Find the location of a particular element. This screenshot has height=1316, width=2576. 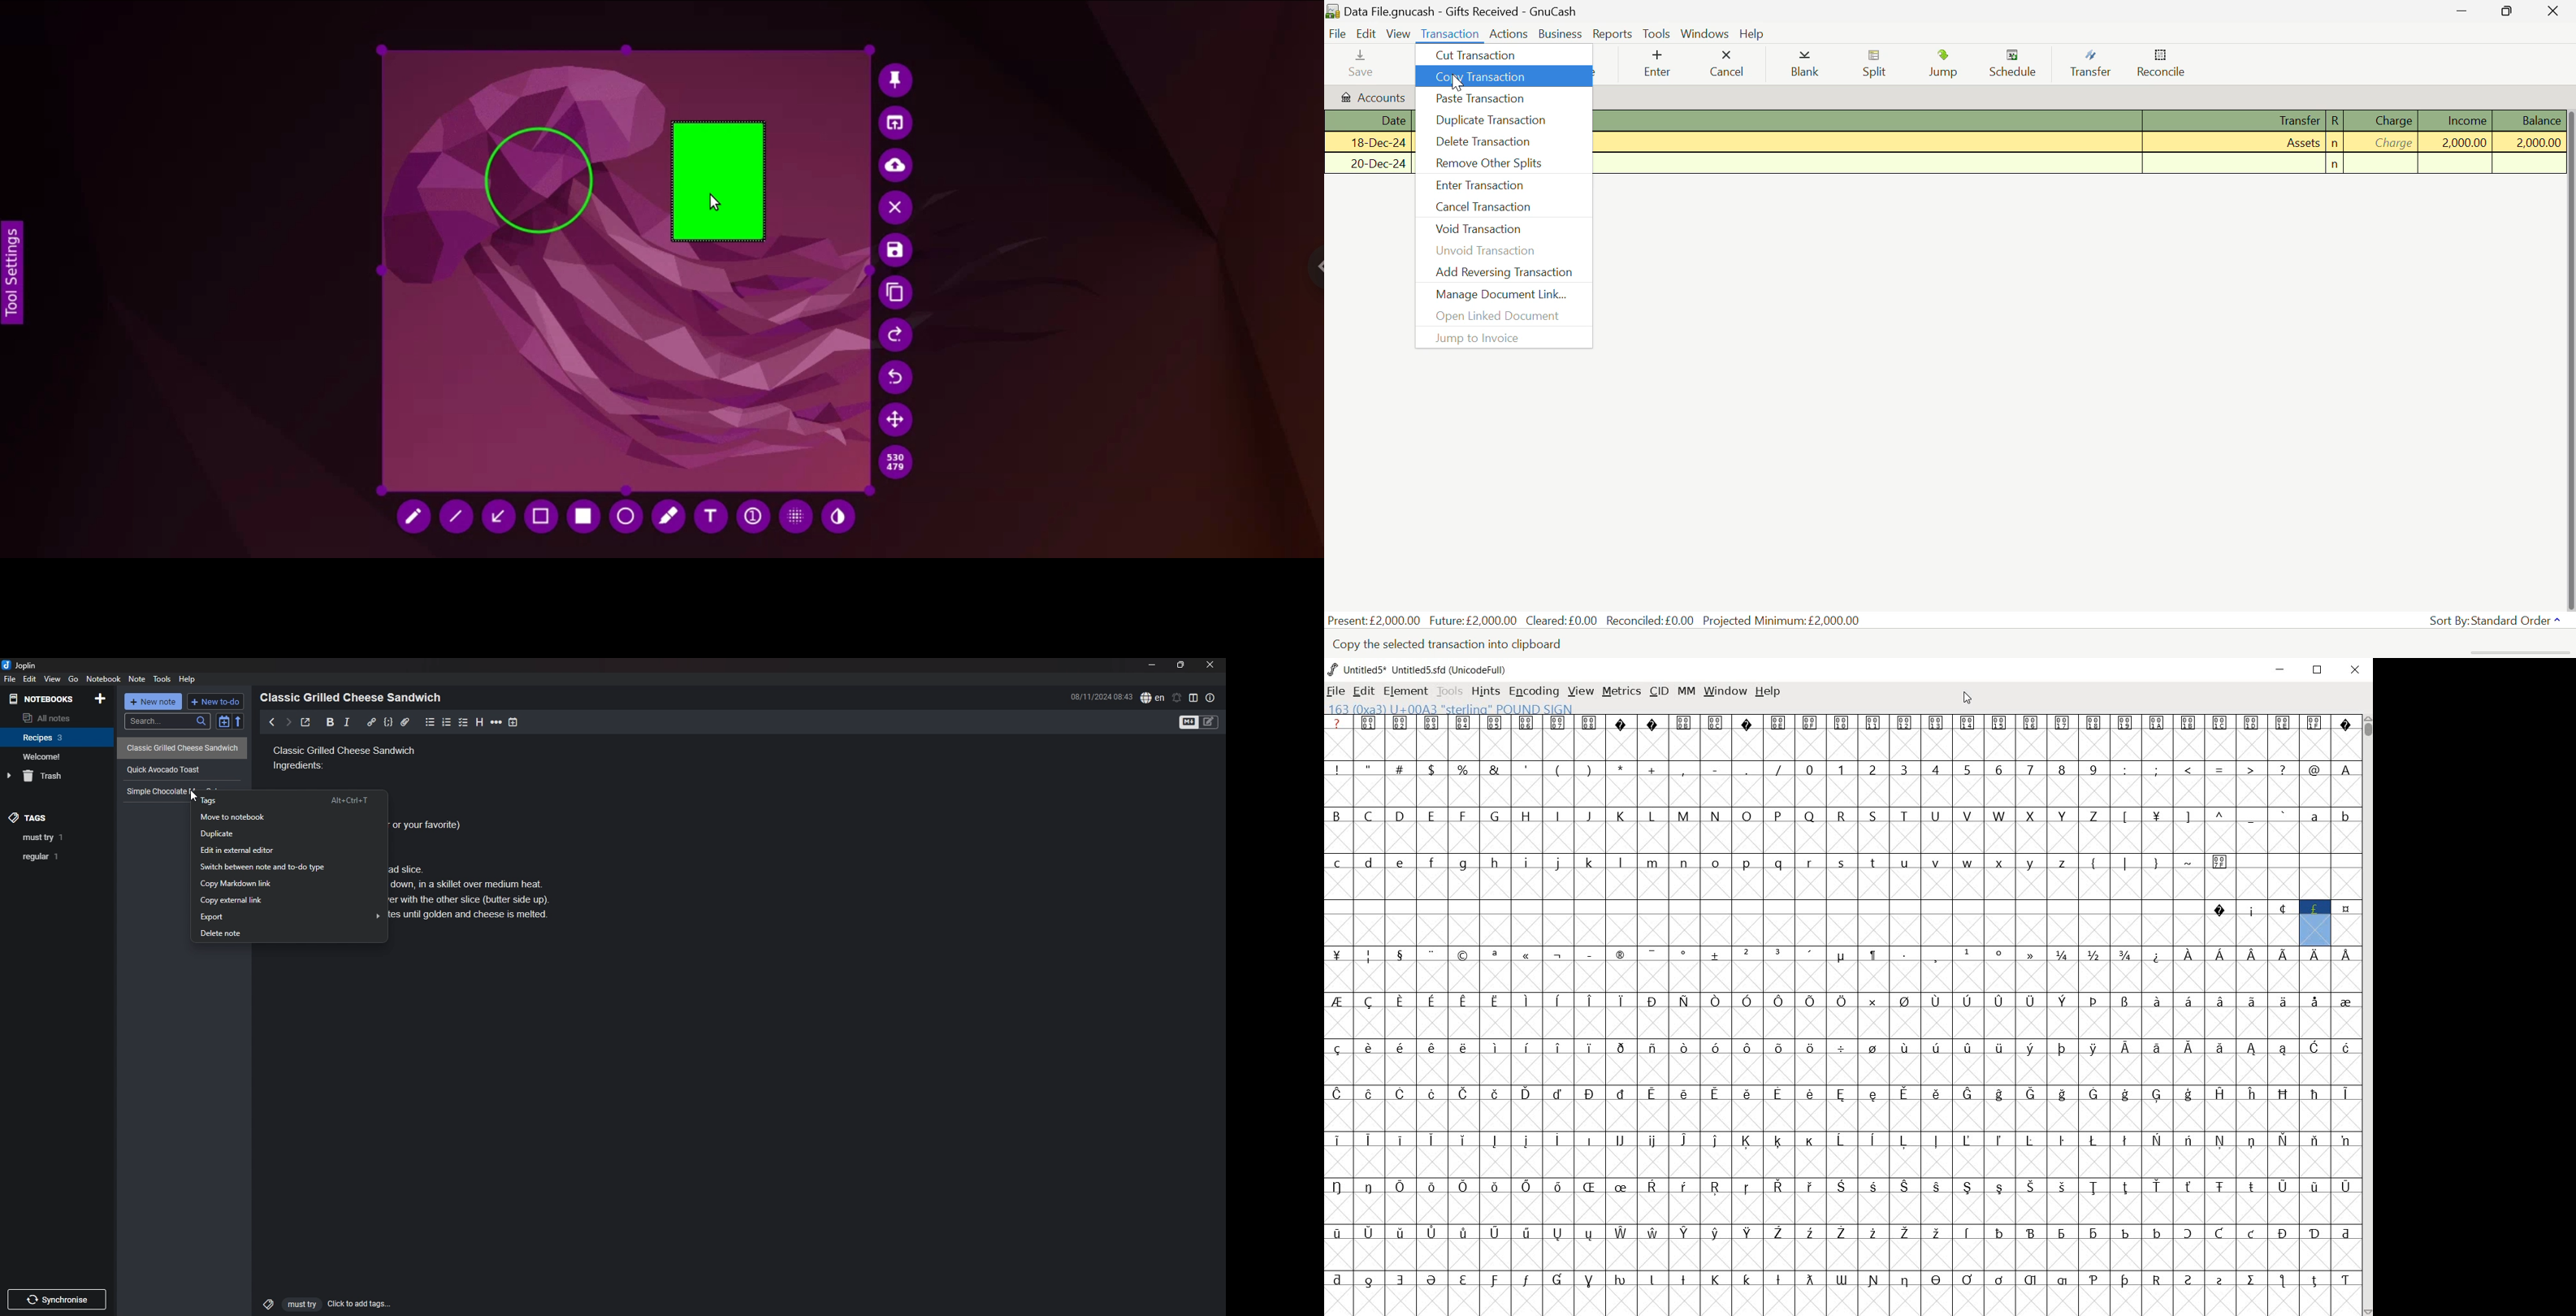

italic is located at coordinates (347, 722).